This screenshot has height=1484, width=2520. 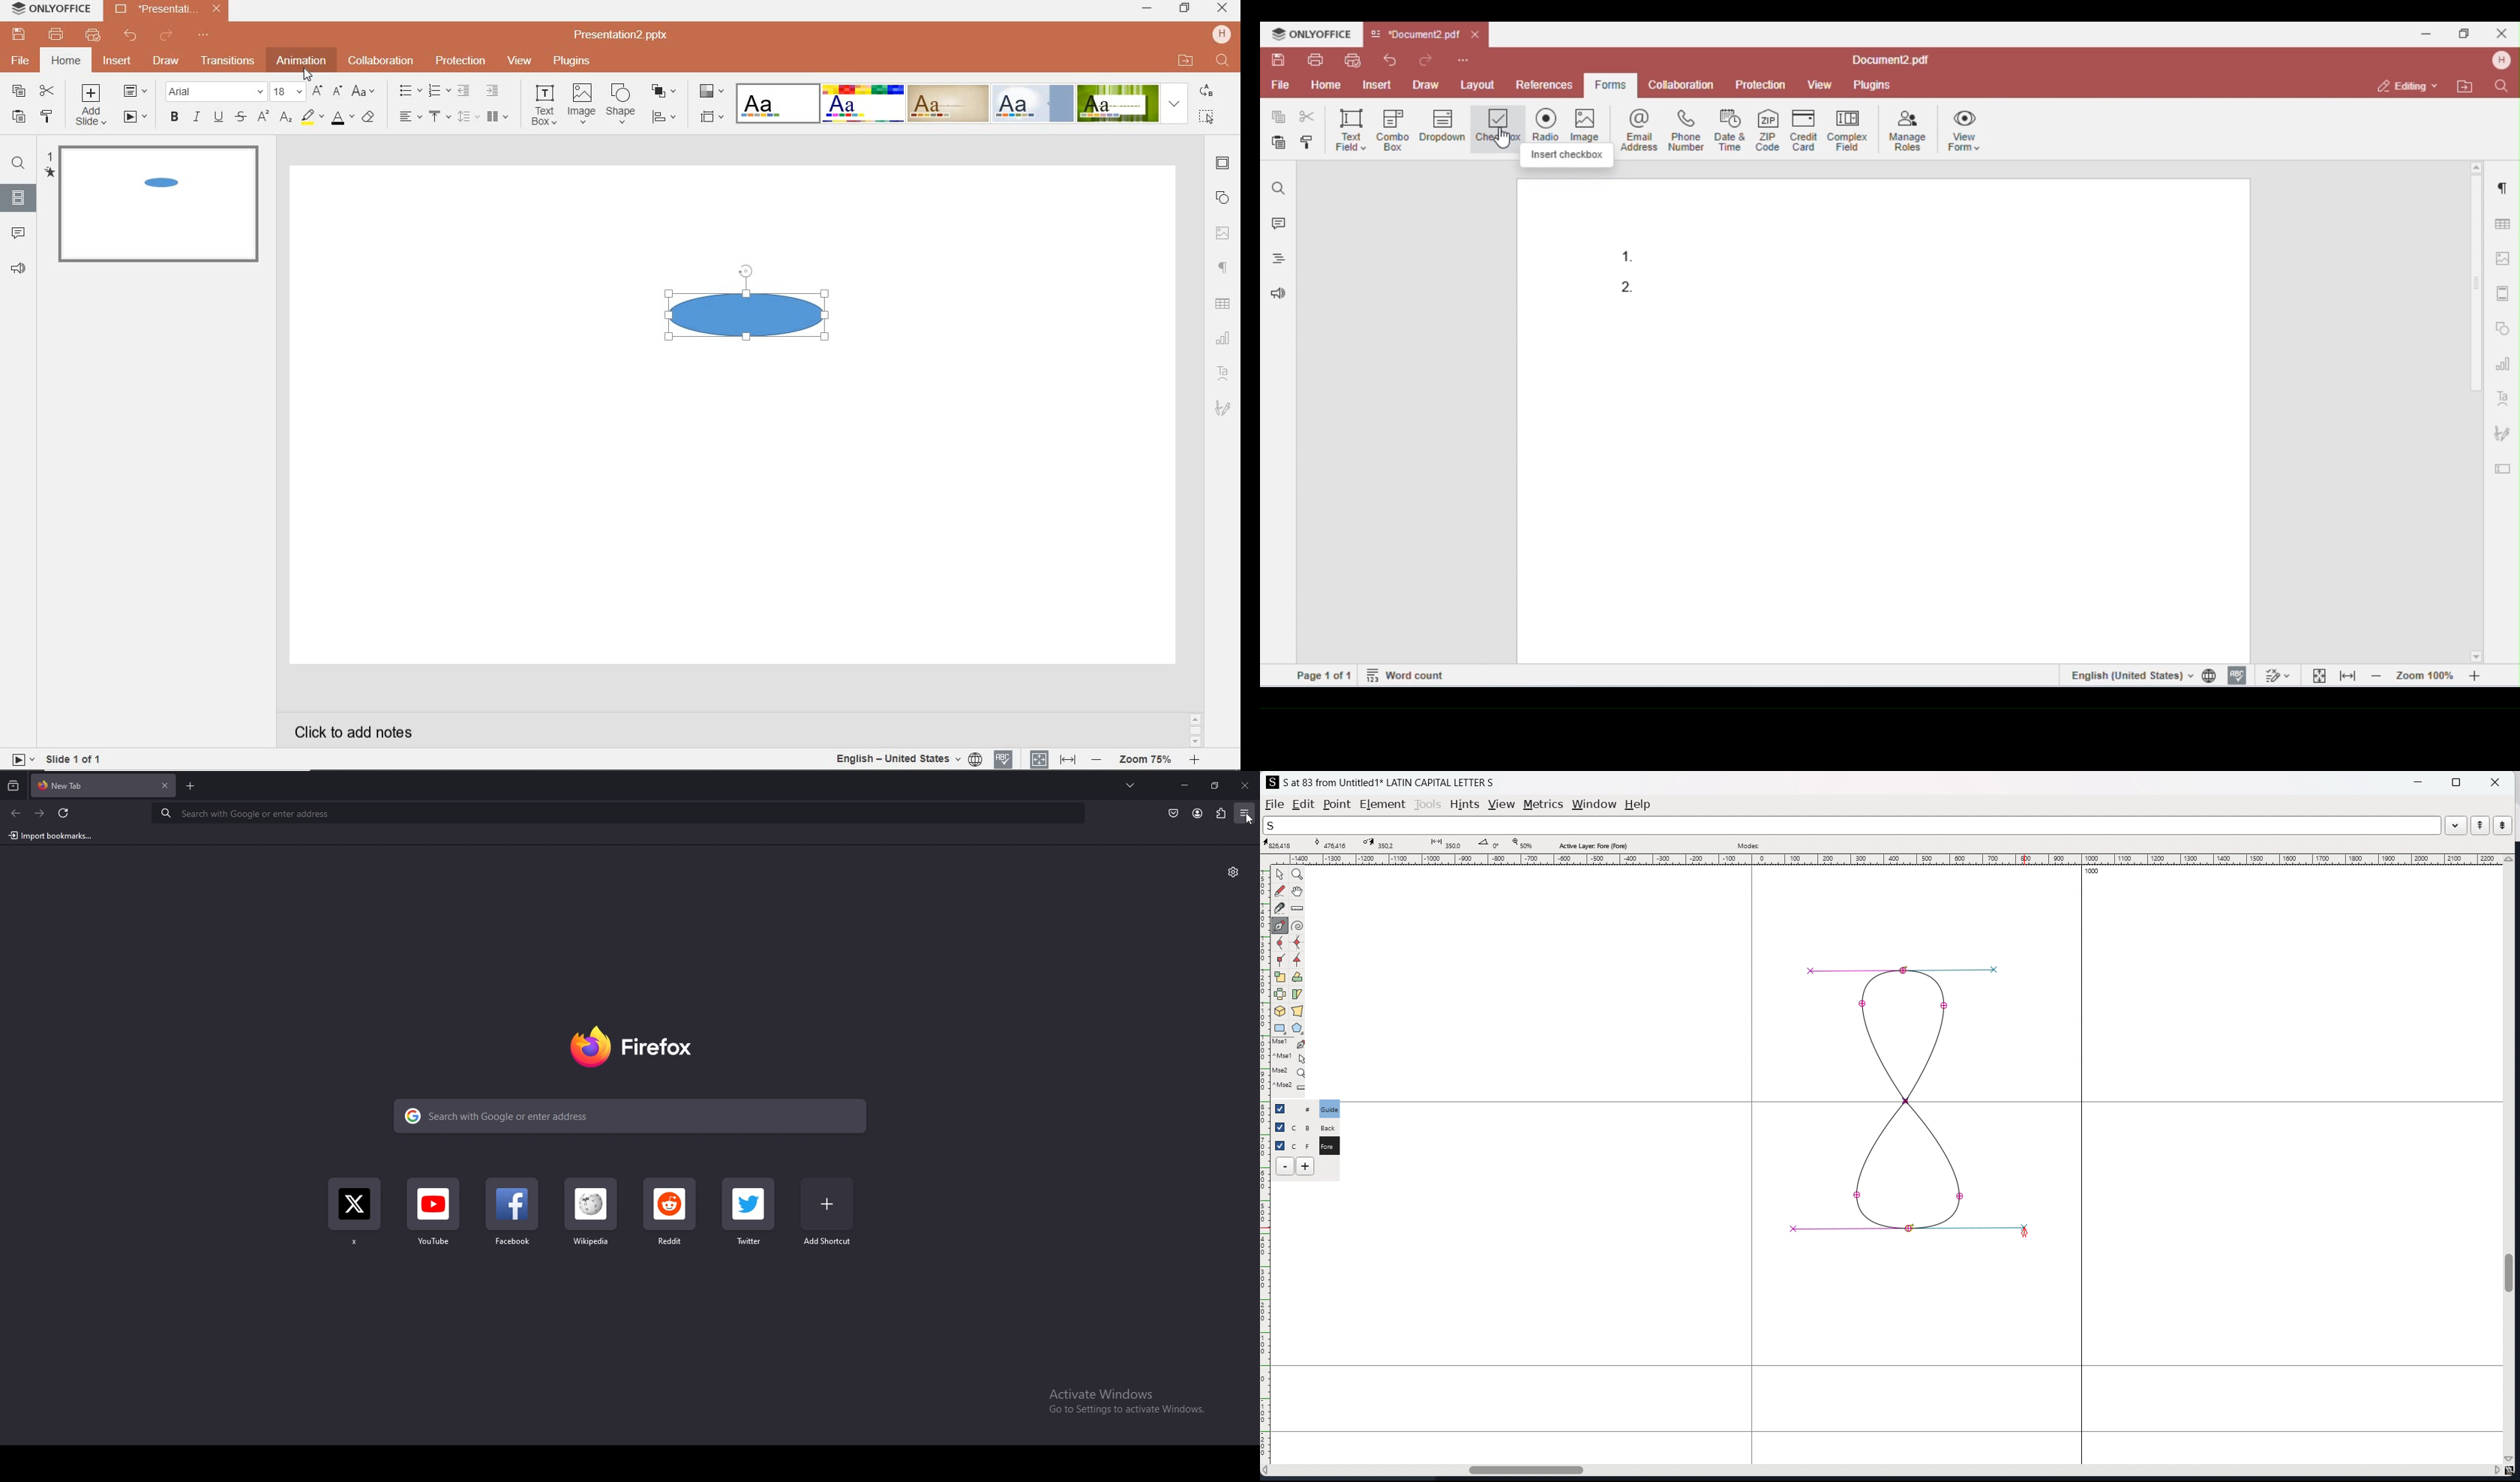 I want to click on 1000, so click(x=2096, y=873).